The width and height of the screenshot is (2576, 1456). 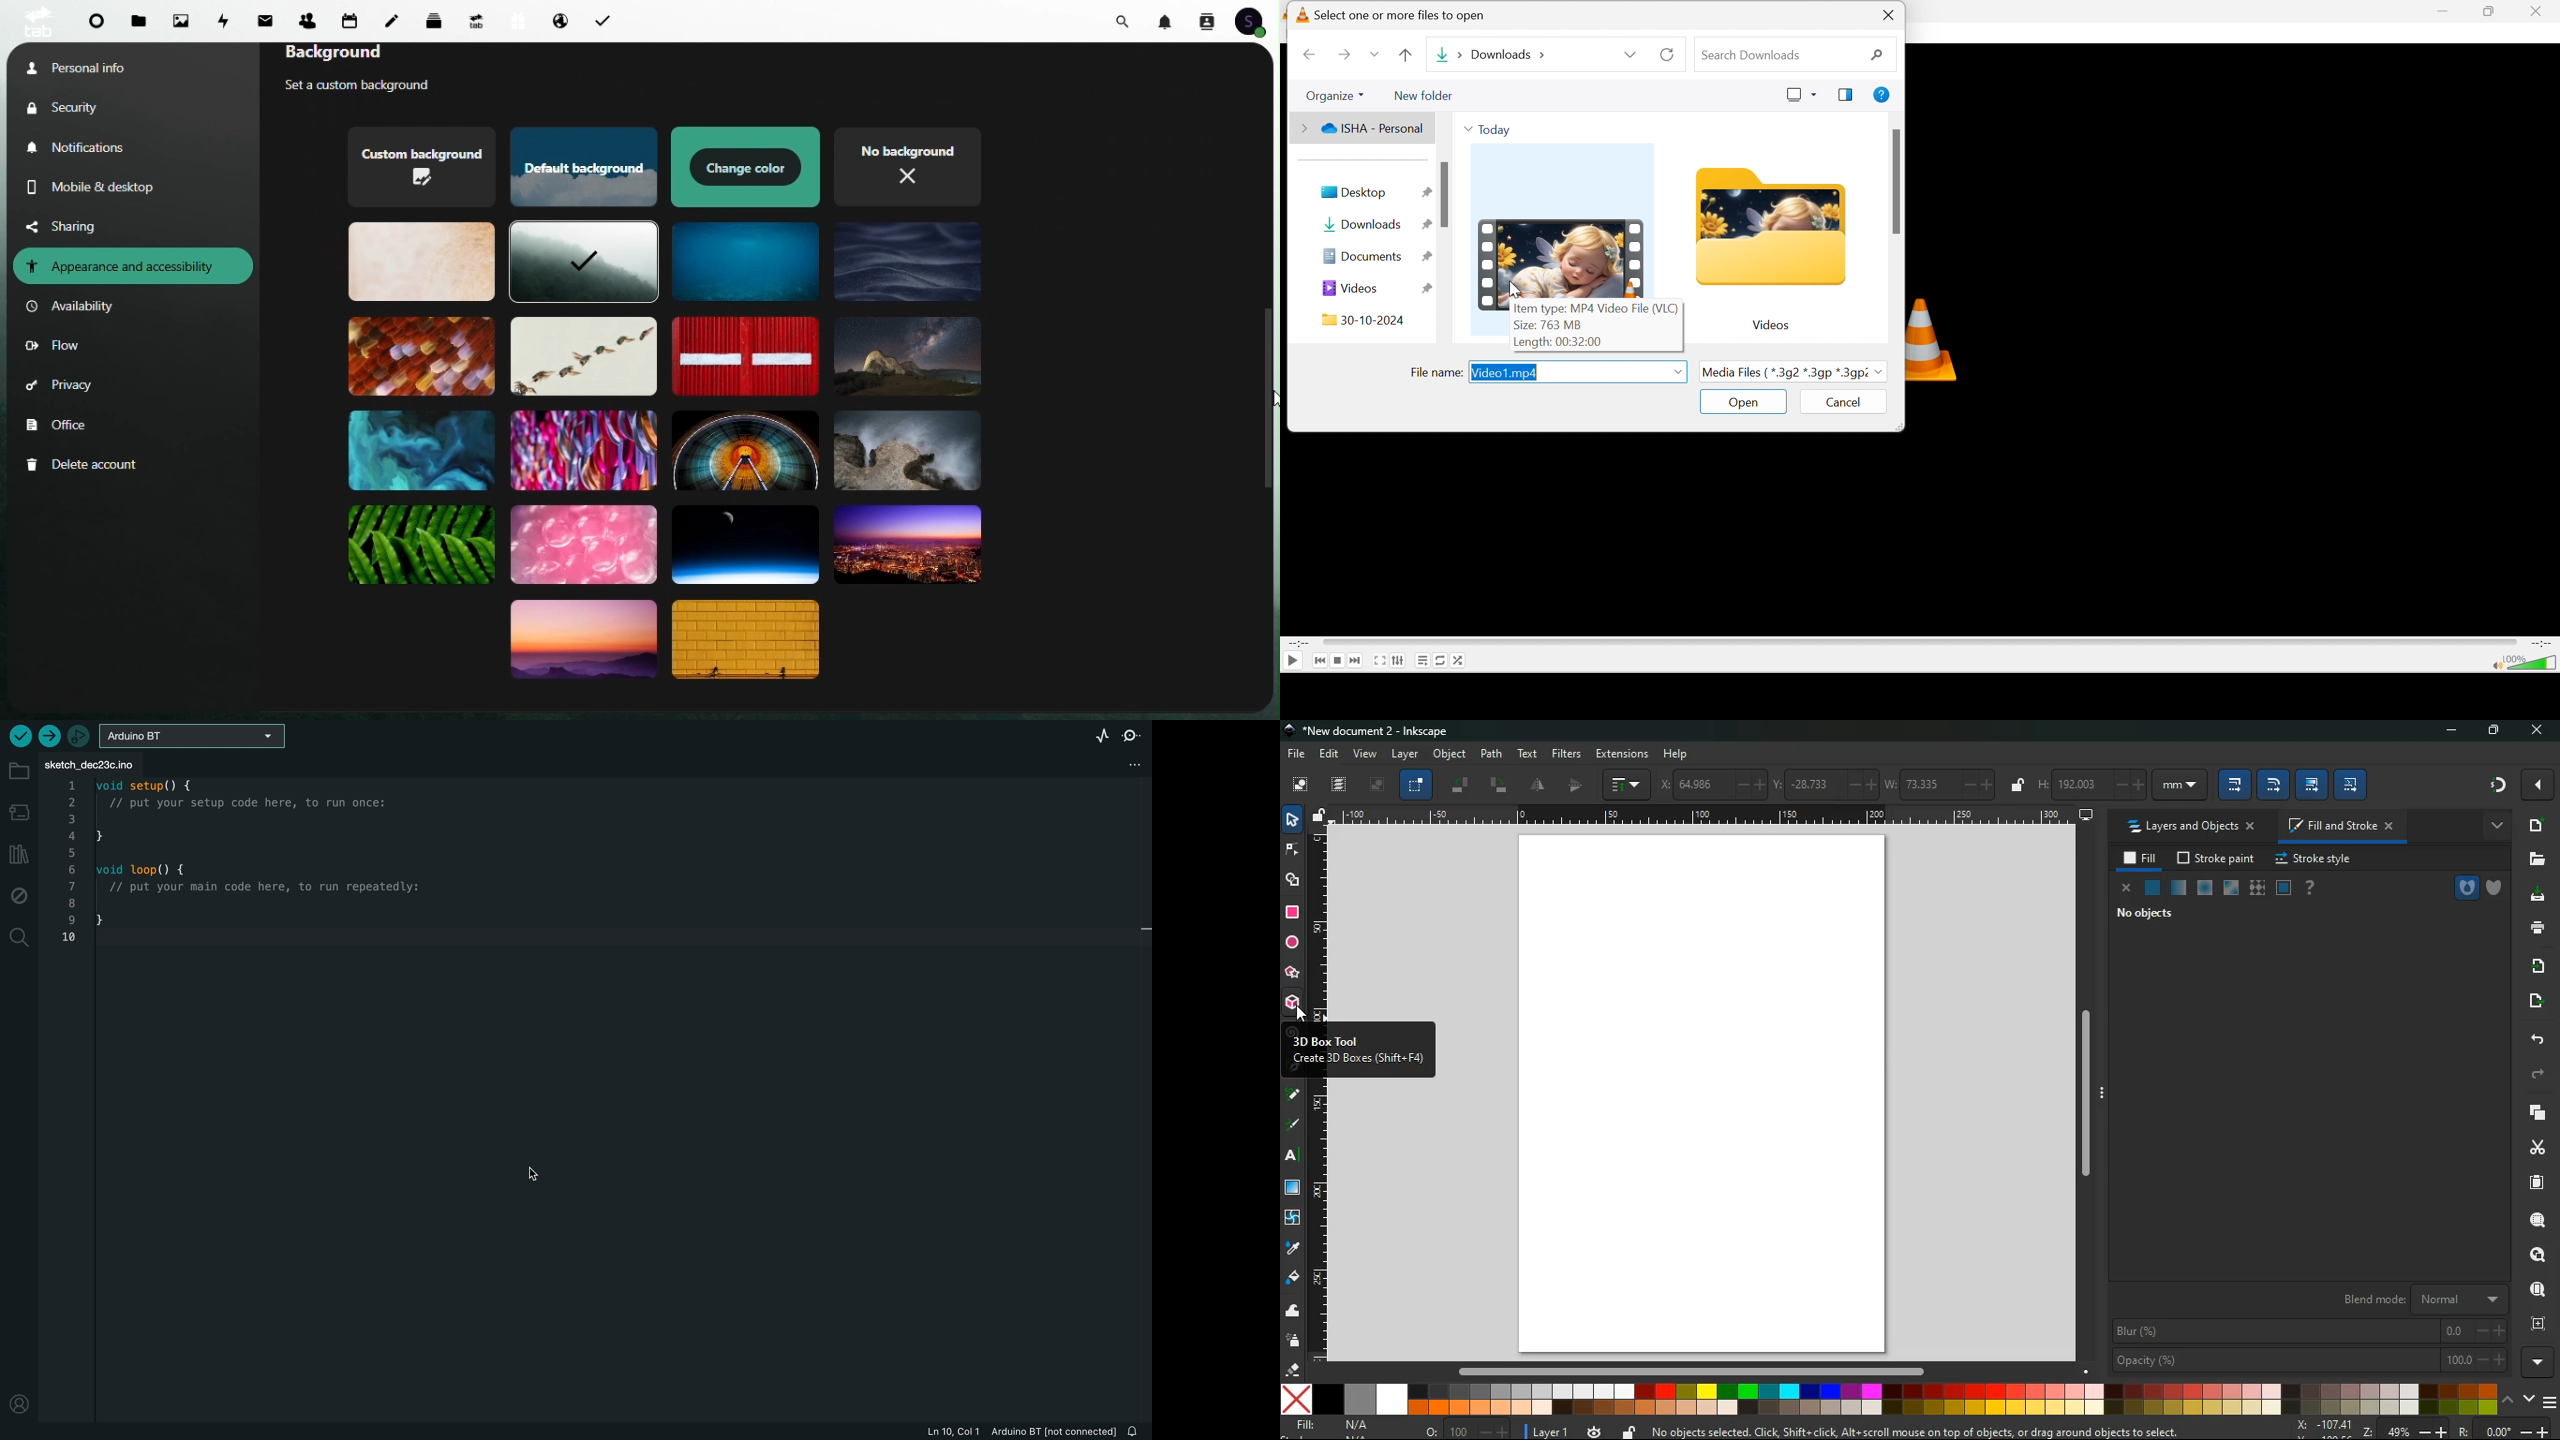 I want to click on Themes, so click(x=741, y=356).